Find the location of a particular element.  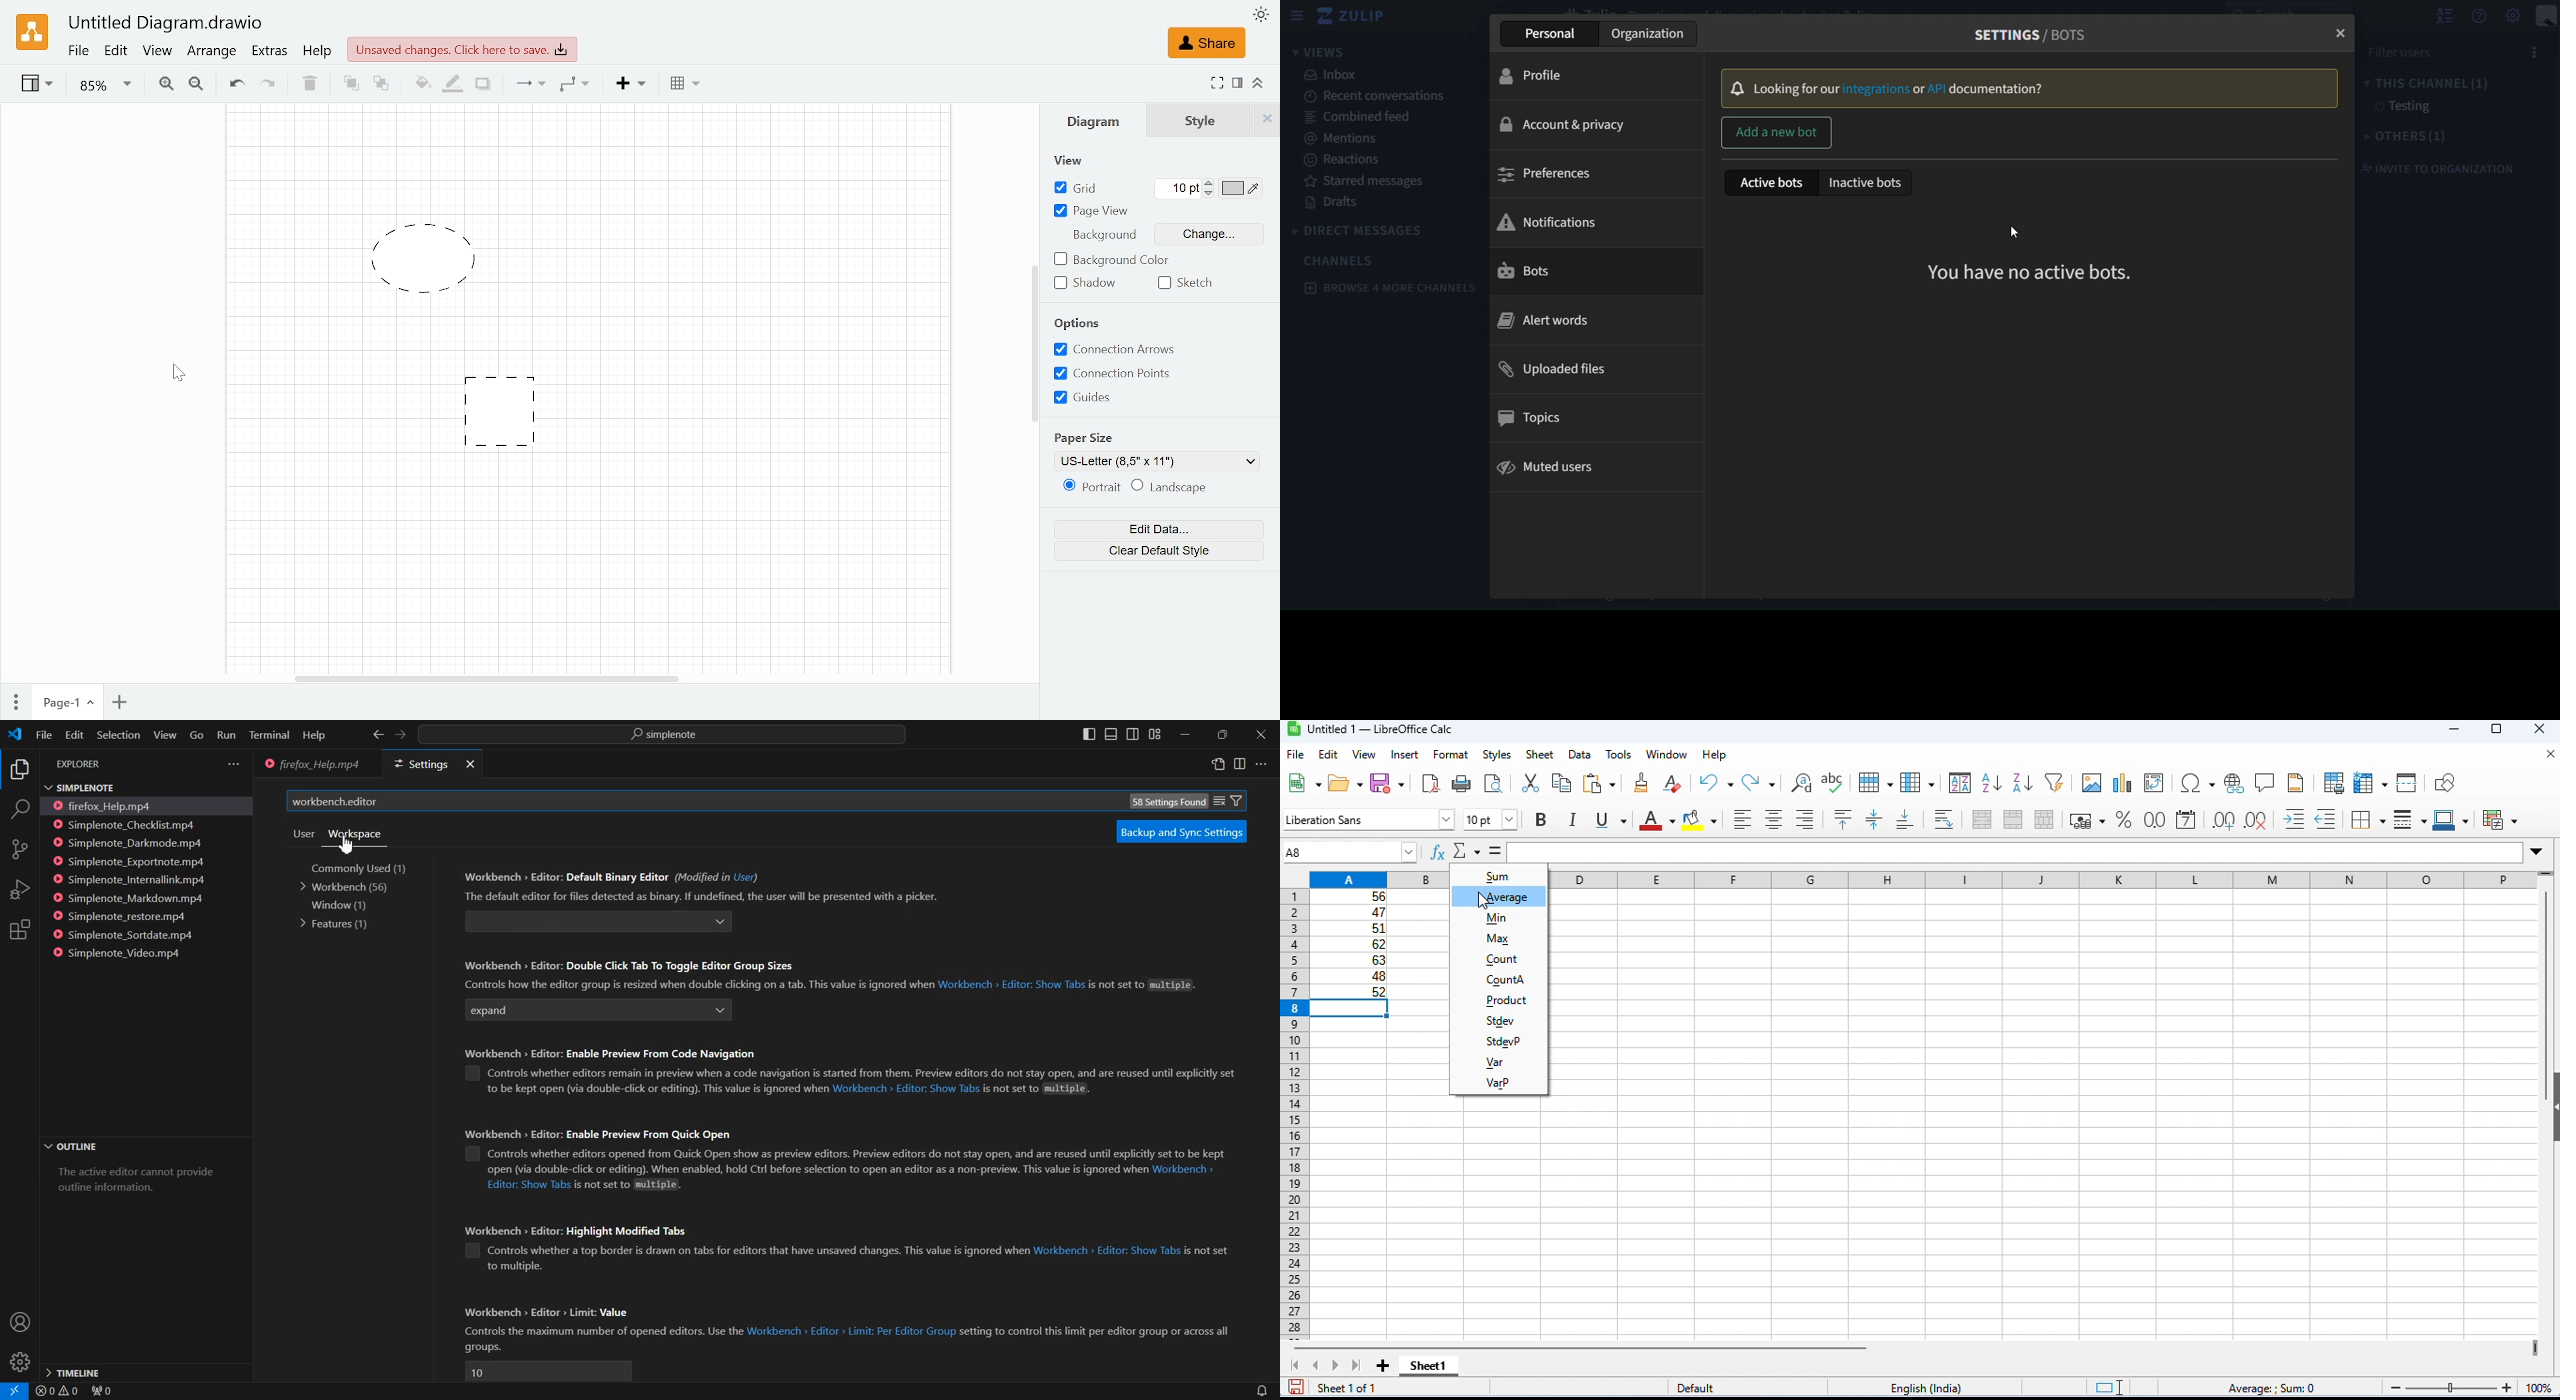

Grid is located at coordinates (1078, 189).